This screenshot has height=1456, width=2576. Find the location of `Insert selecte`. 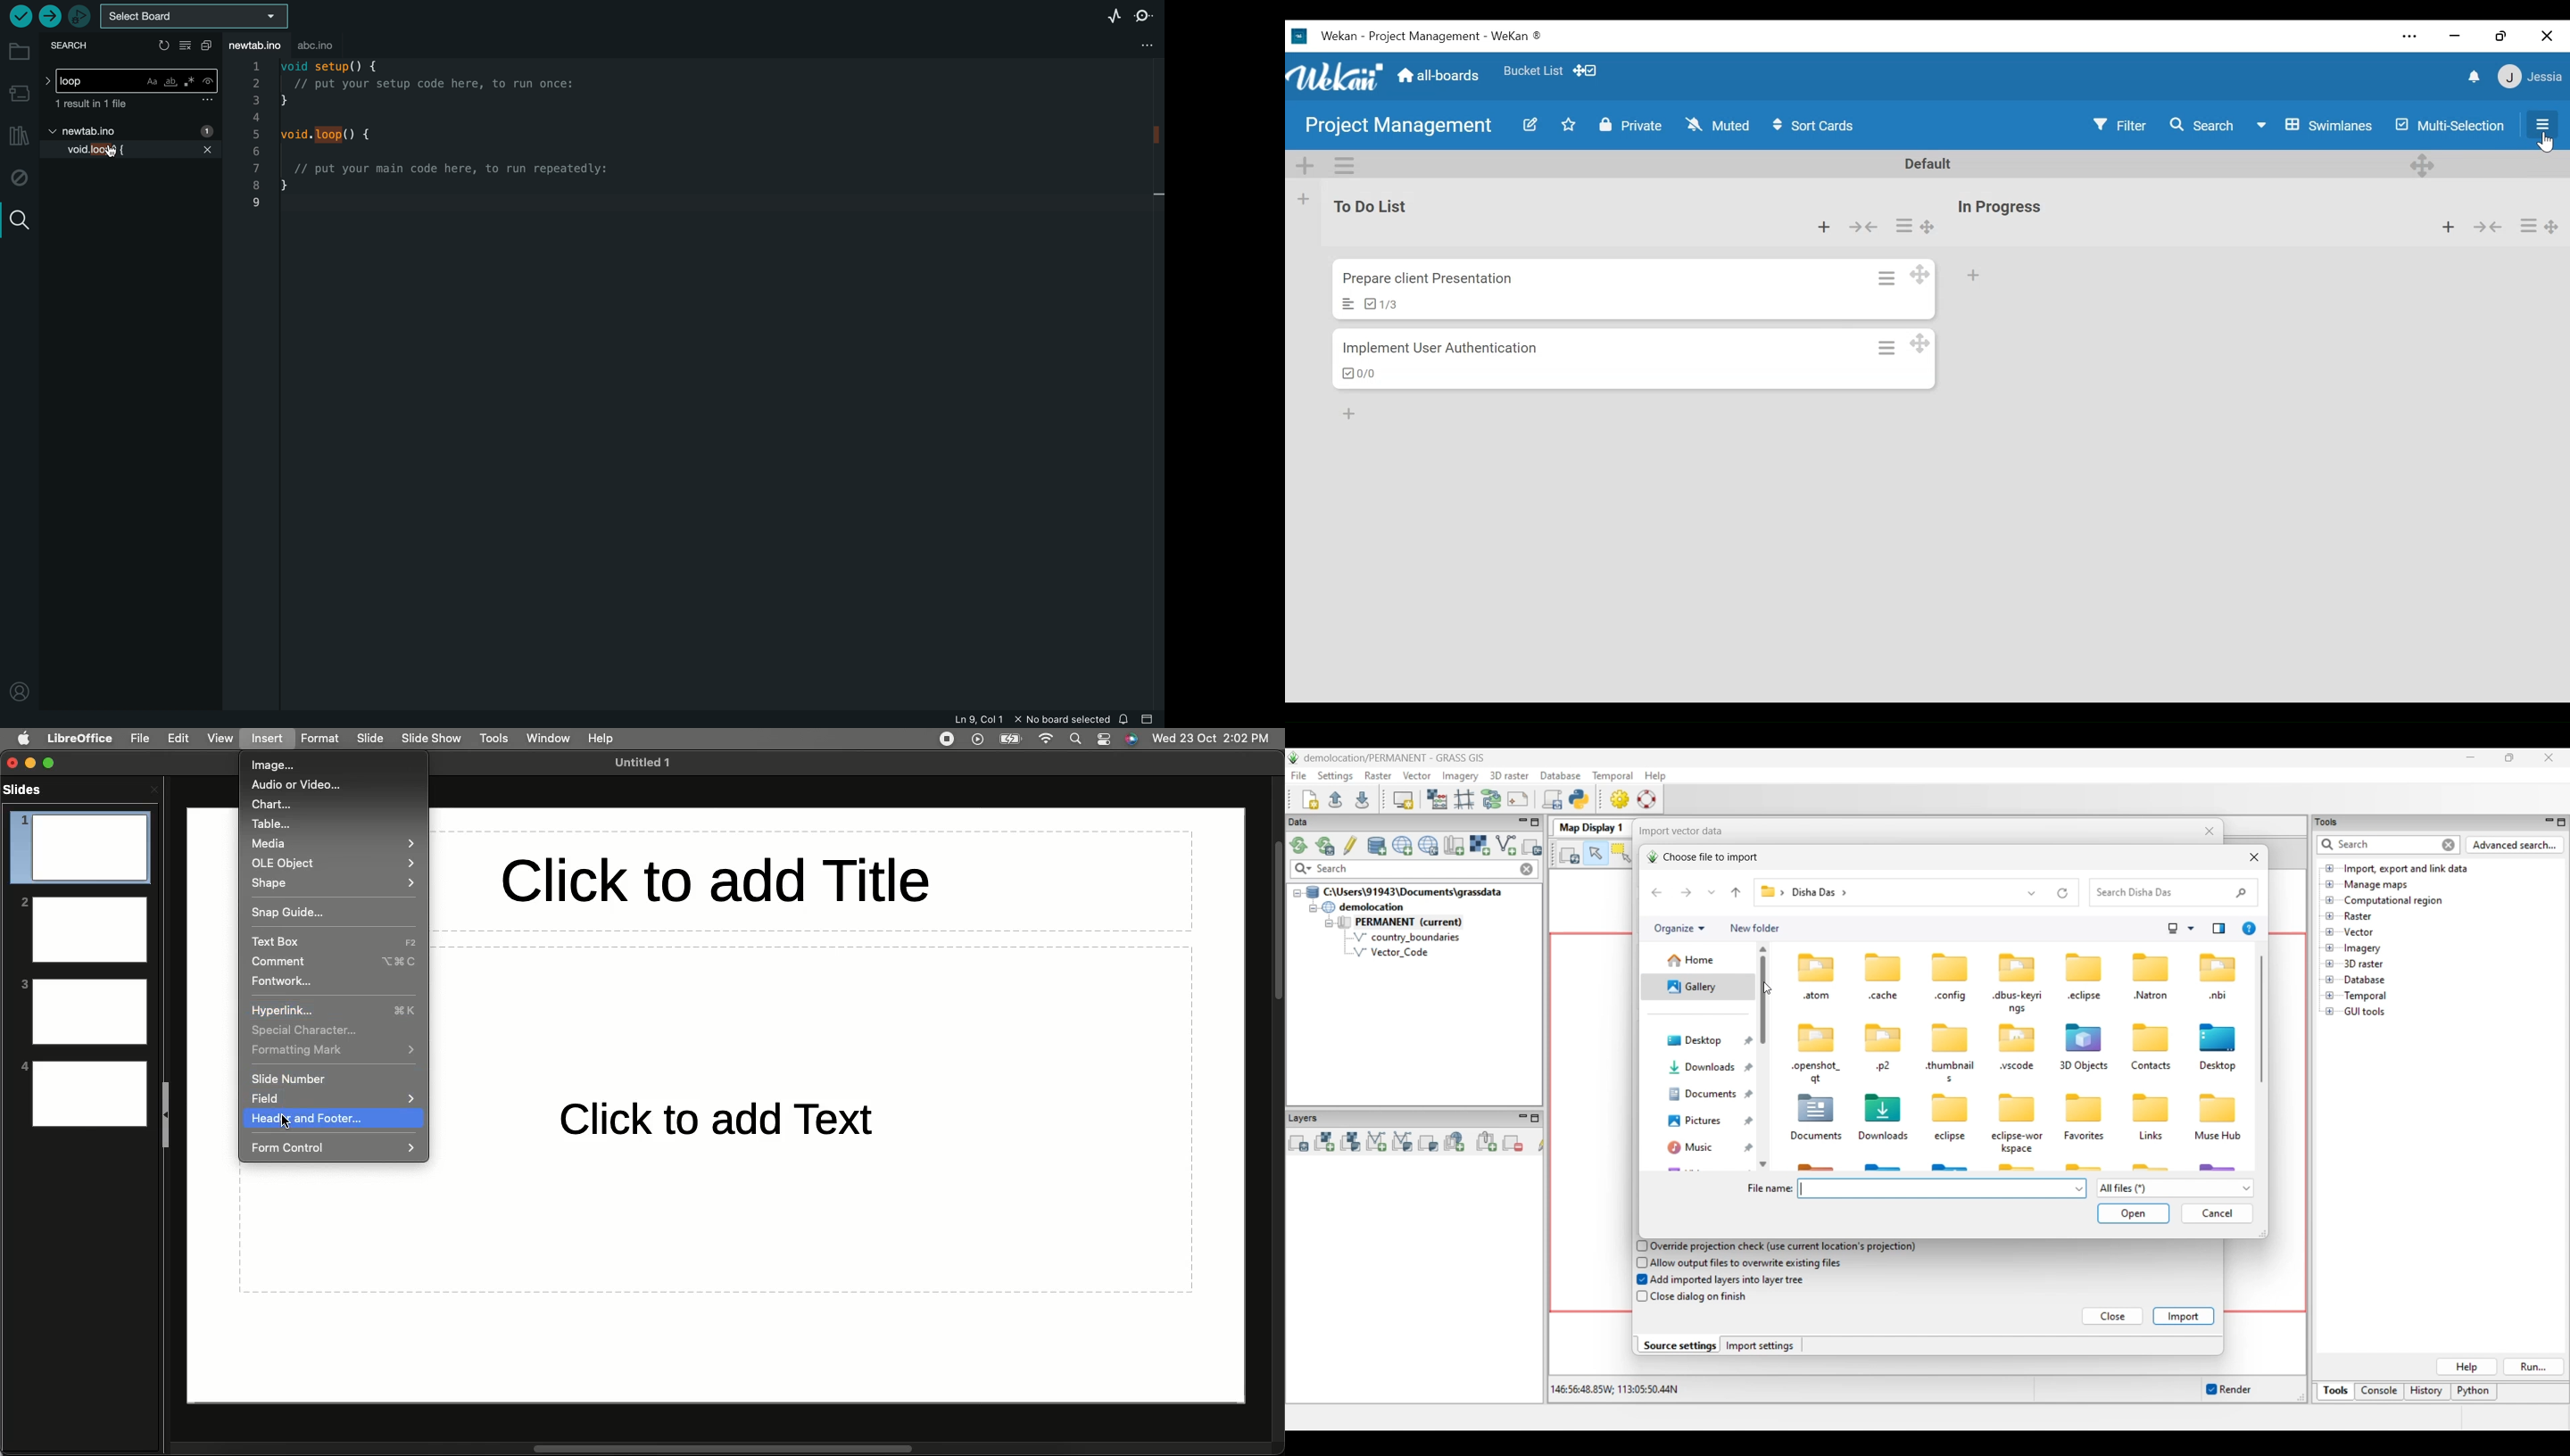

Insert selecte is located at coordinates (271, 740).